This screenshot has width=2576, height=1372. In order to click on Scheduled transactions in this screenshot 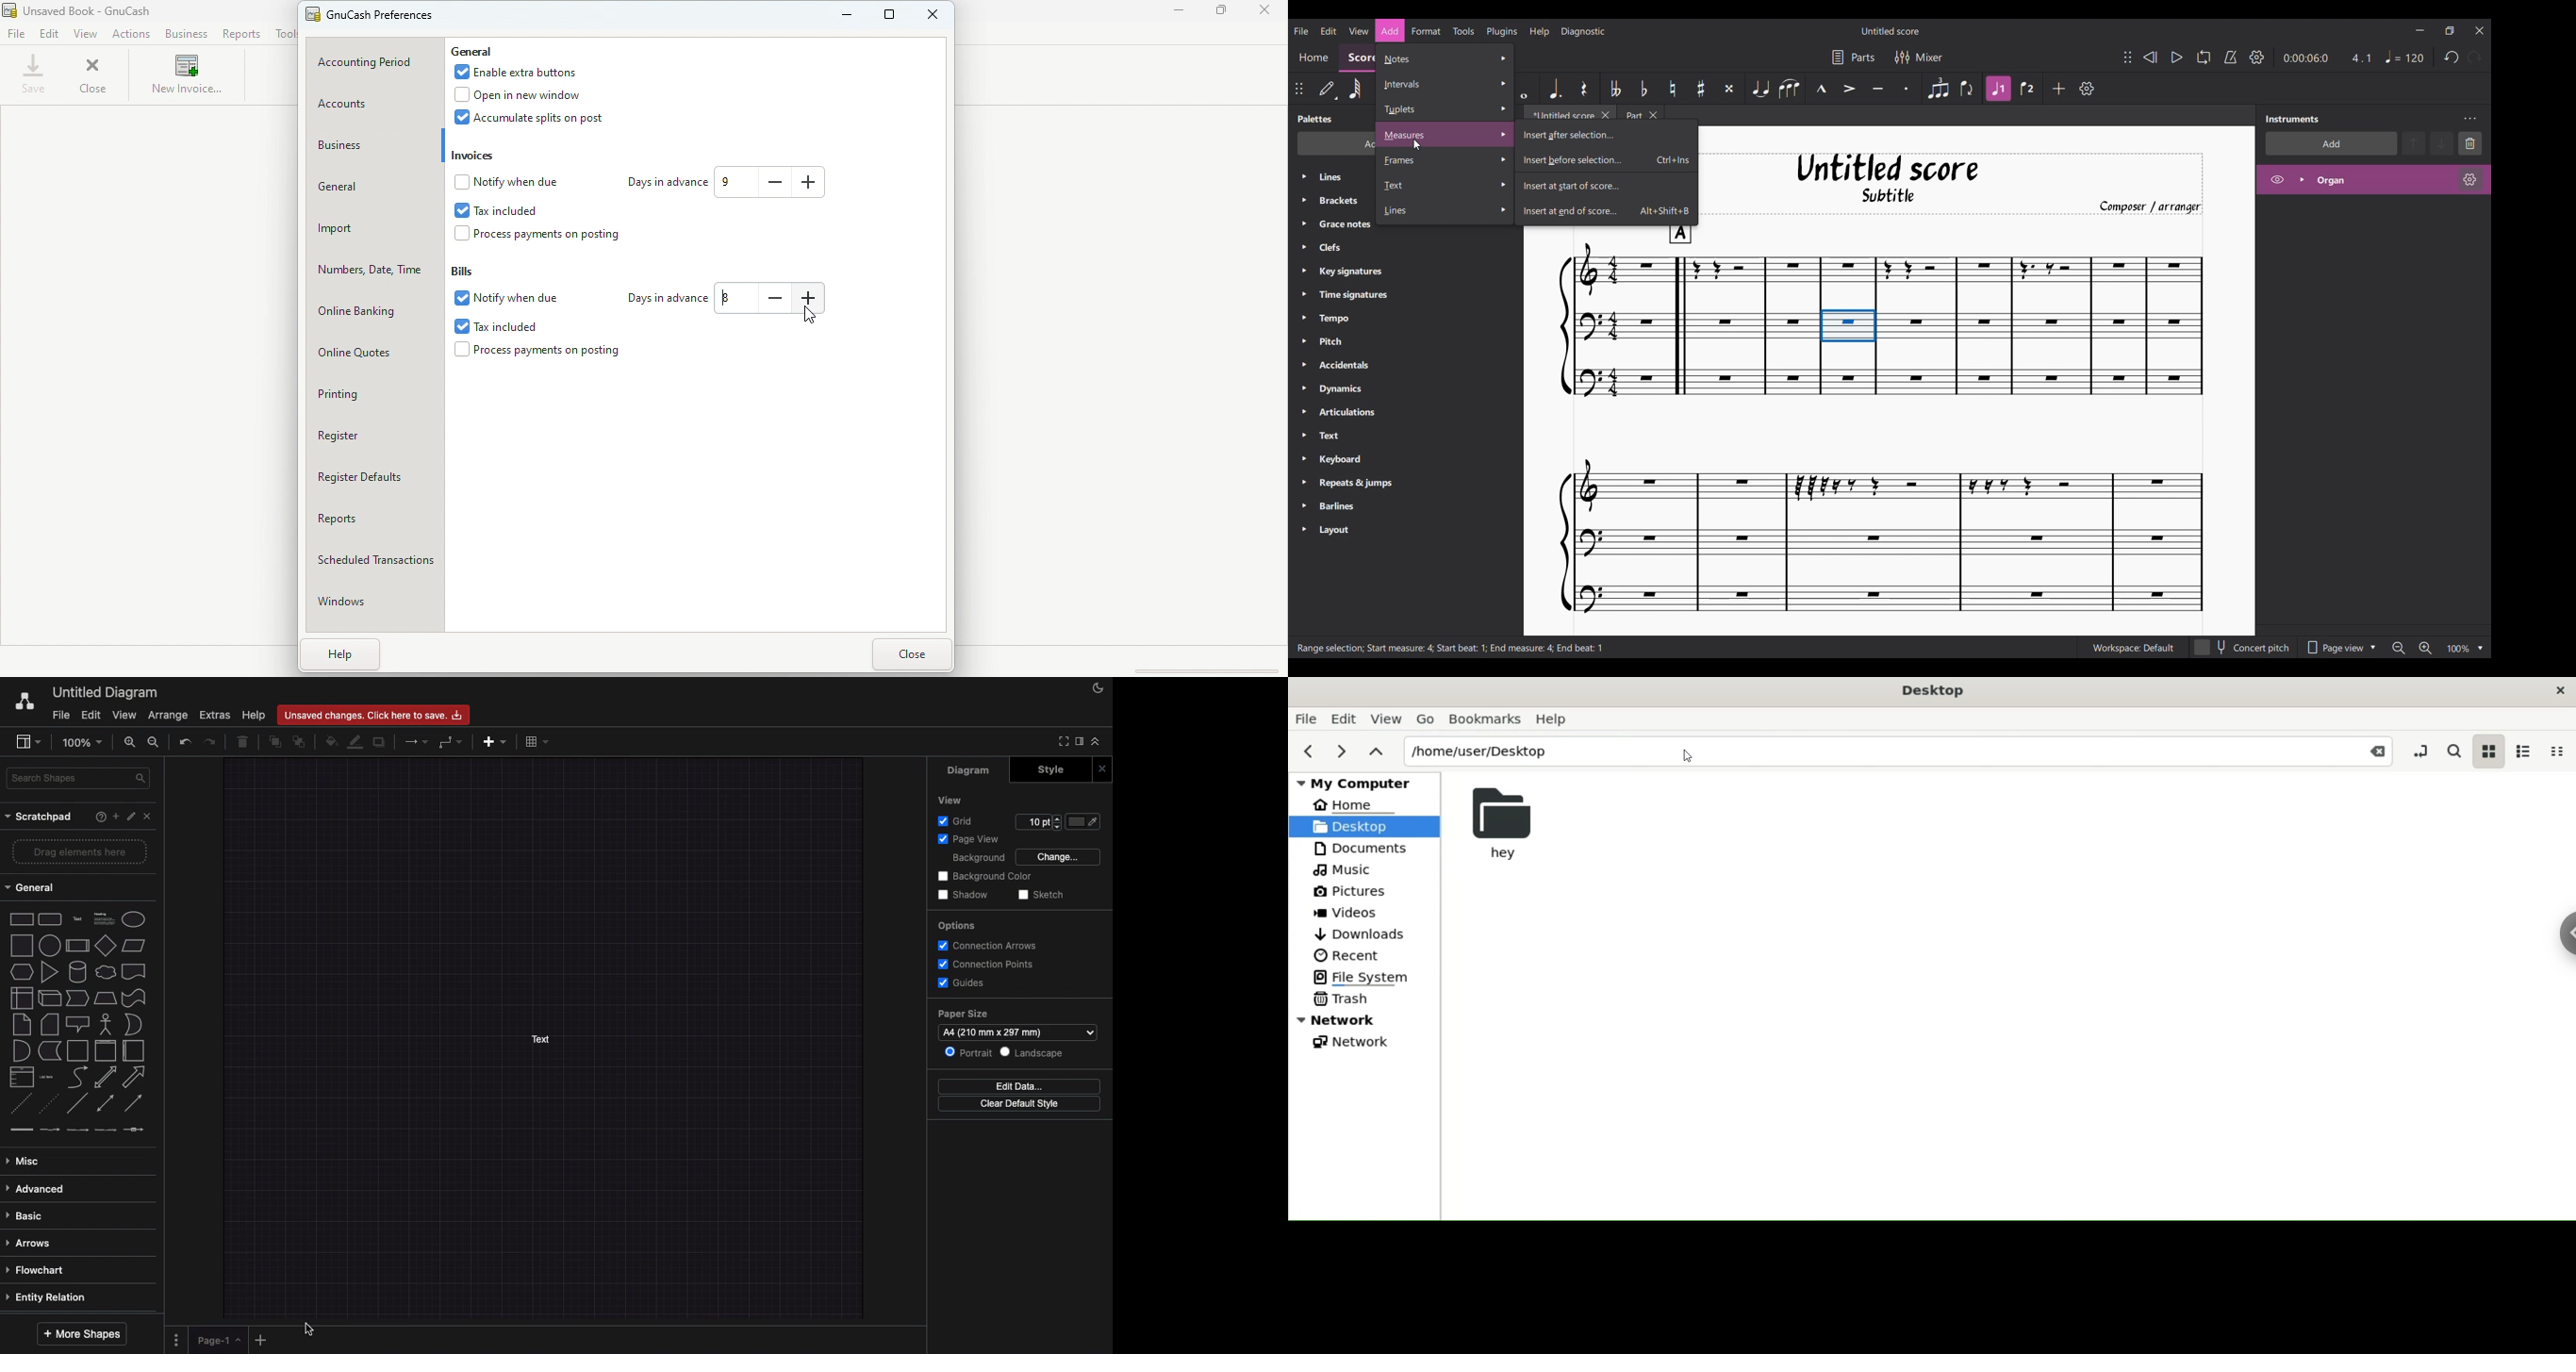, I will do `click(372, 561)`.